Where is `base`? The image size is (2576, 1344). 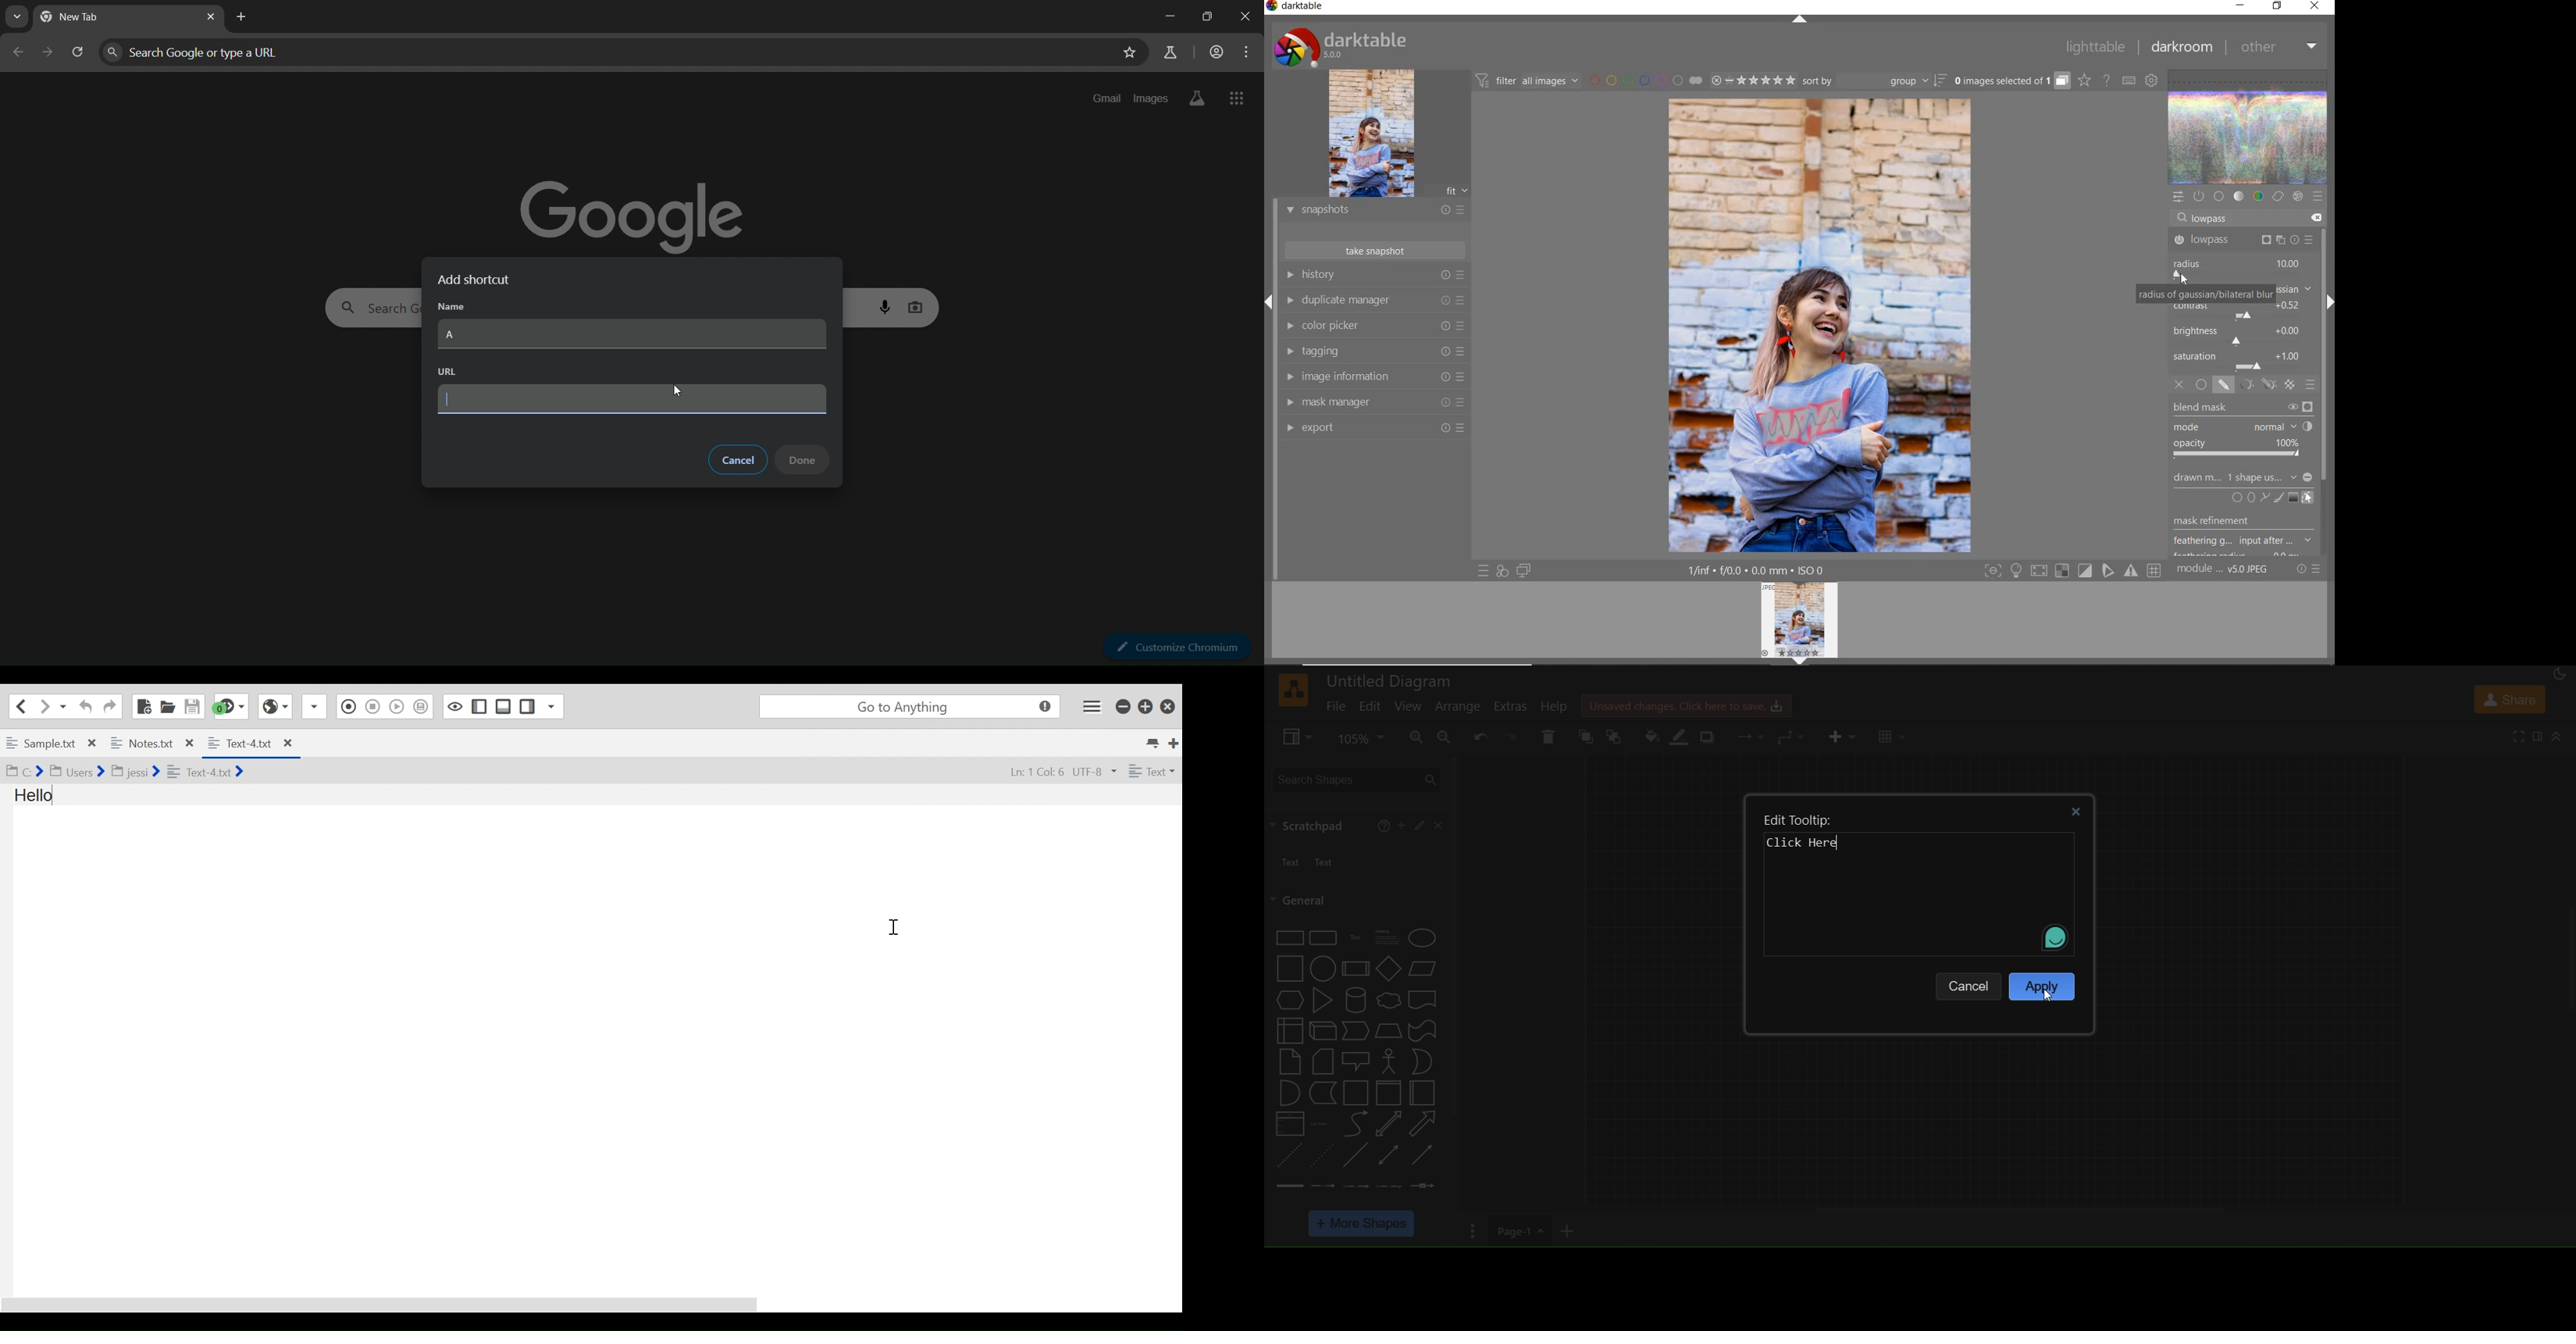
base is located at coordinates (2219, 196).